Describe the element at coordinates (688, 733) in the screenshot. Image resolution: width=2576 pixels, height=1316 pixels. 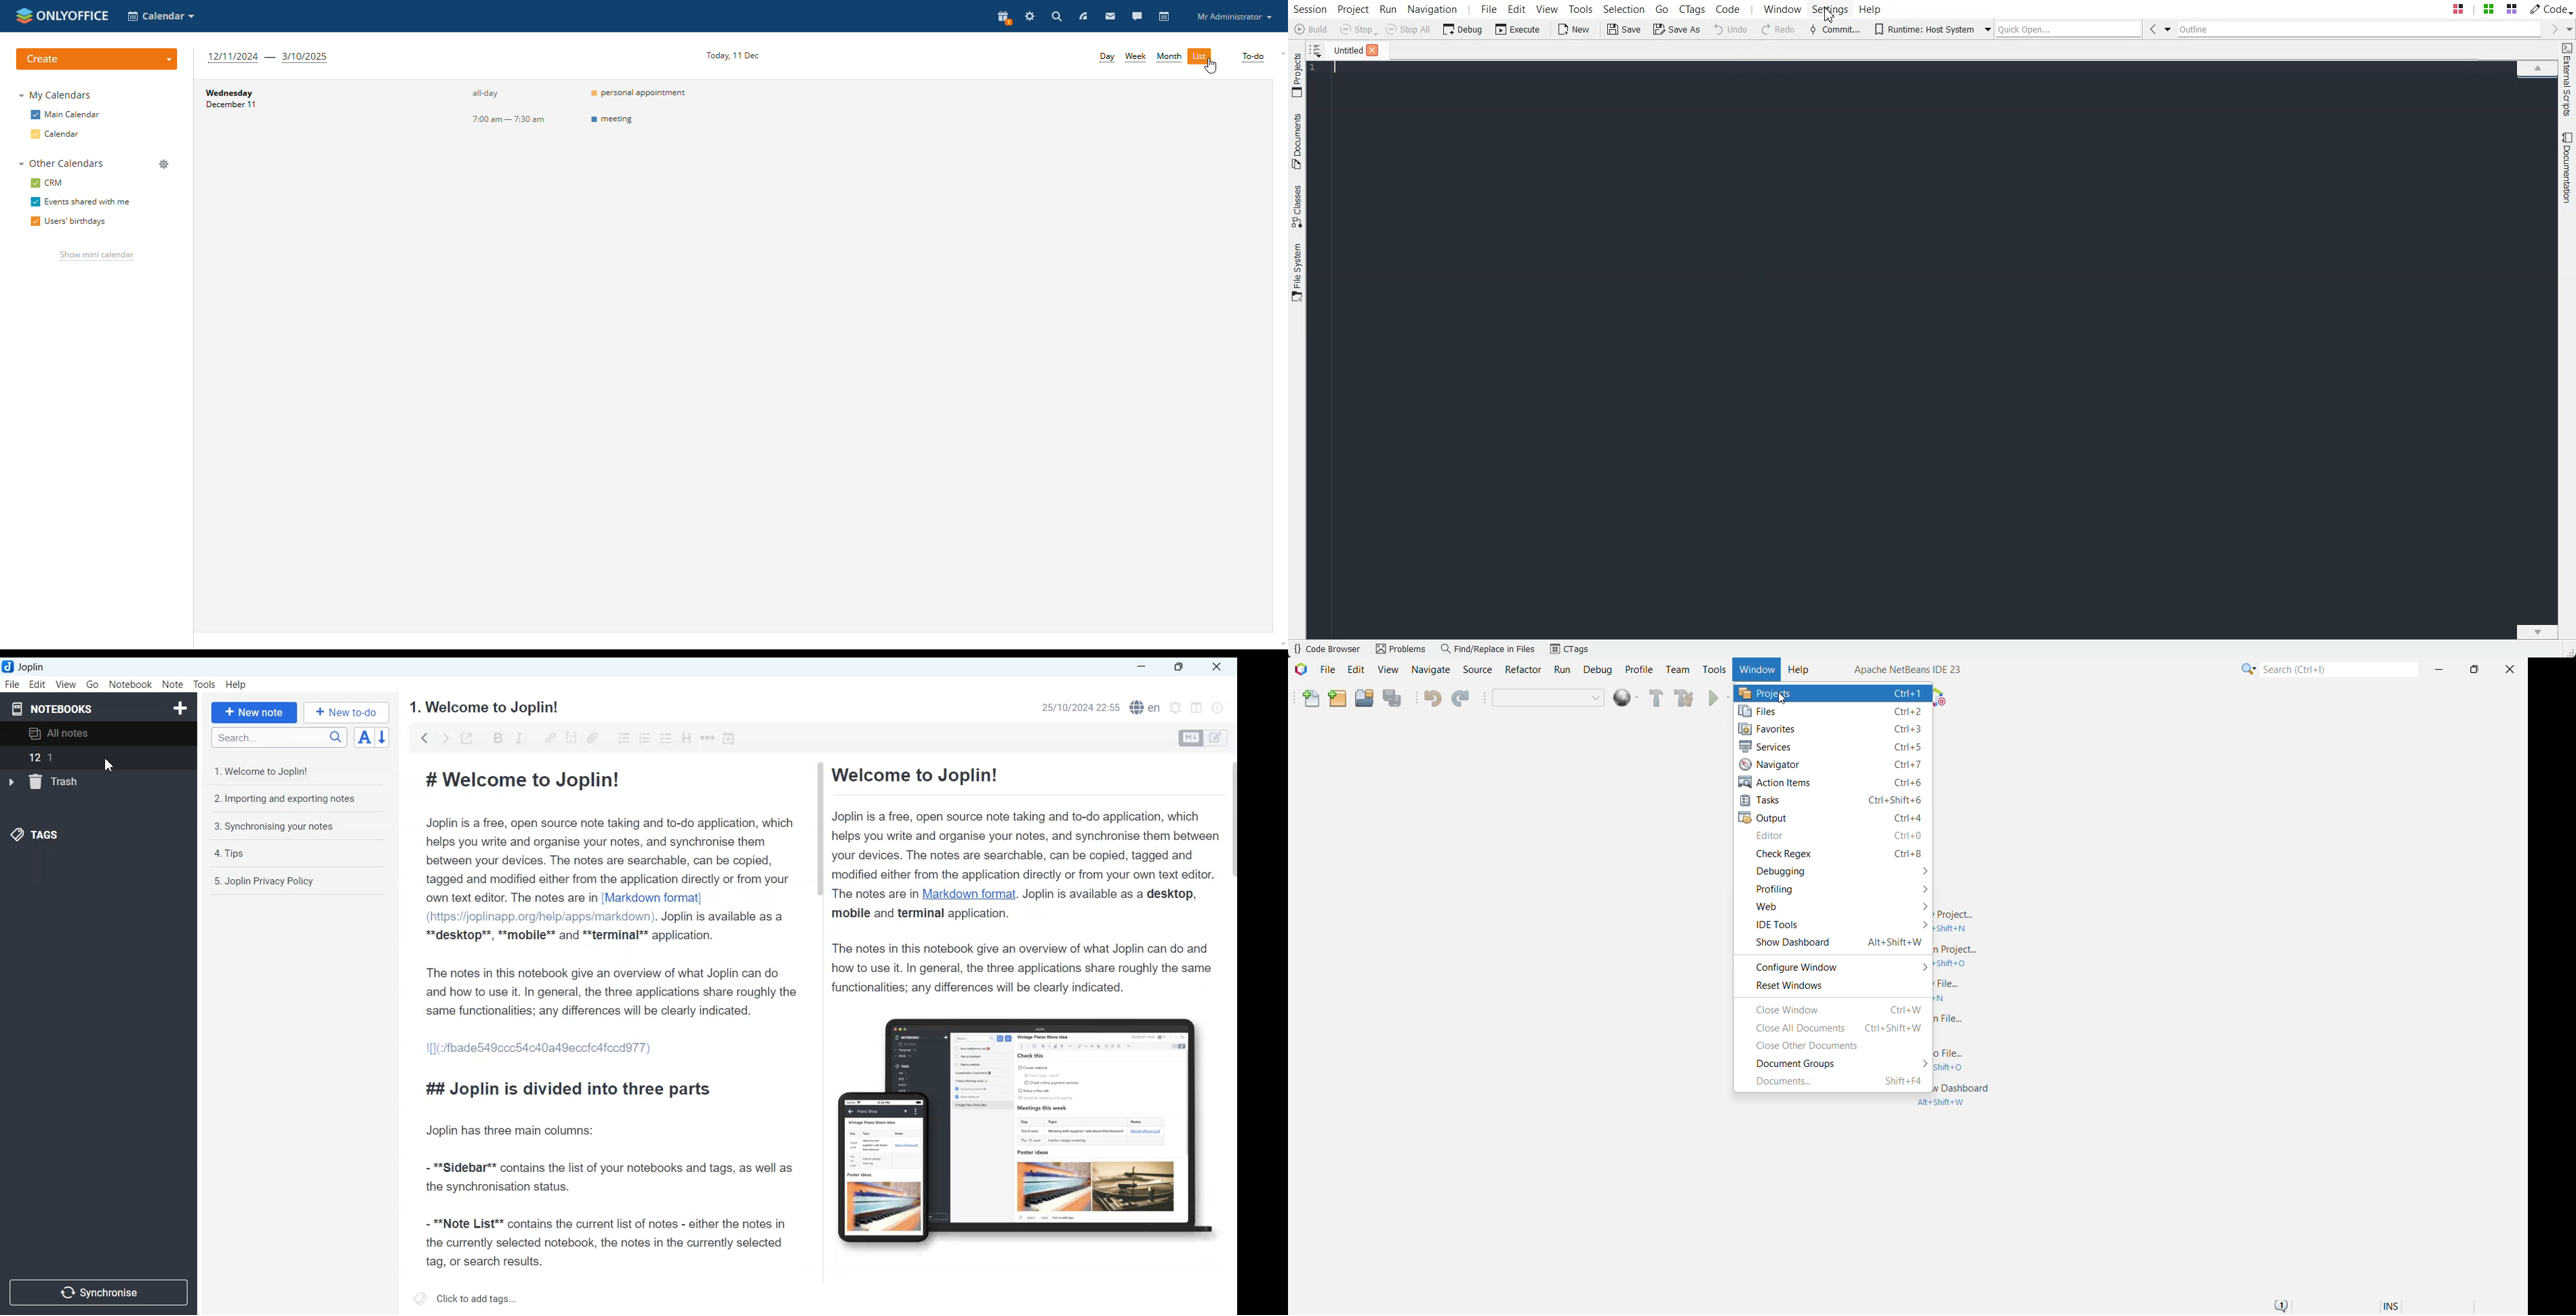
I see `Heading` at that location.